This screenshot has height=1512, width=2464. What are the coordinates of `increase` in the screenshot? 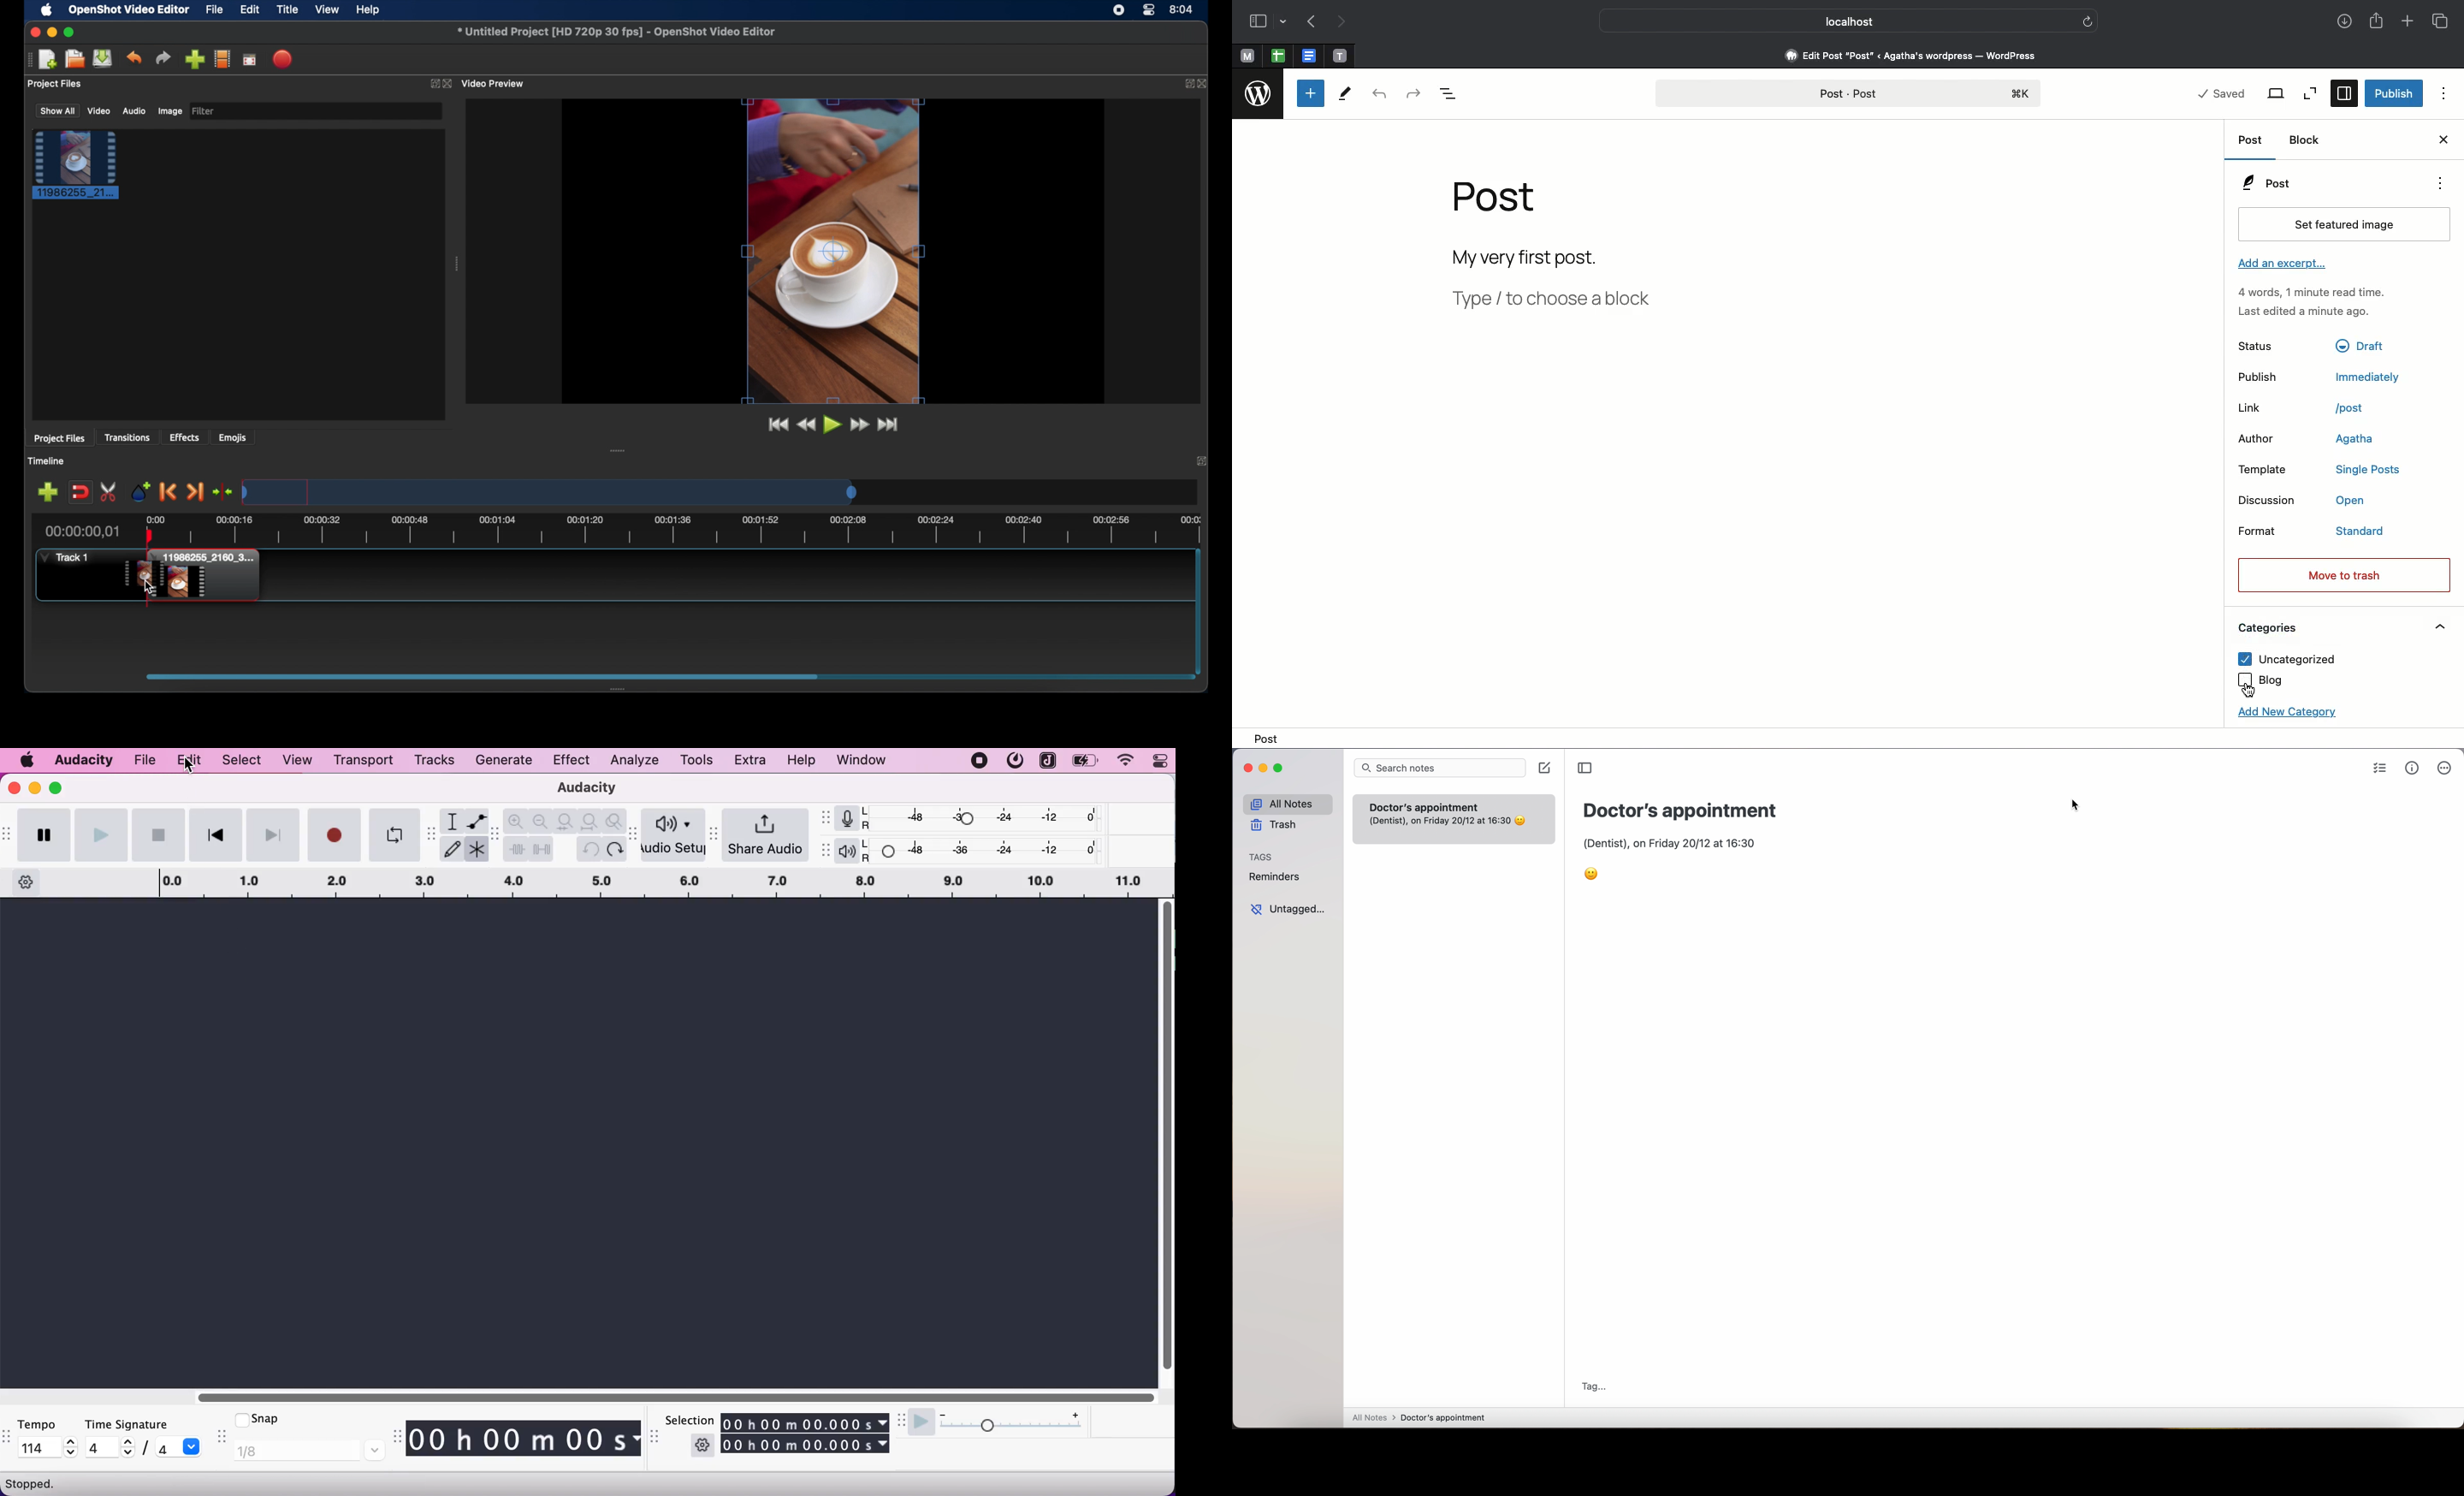 It's located at (127, 1442).